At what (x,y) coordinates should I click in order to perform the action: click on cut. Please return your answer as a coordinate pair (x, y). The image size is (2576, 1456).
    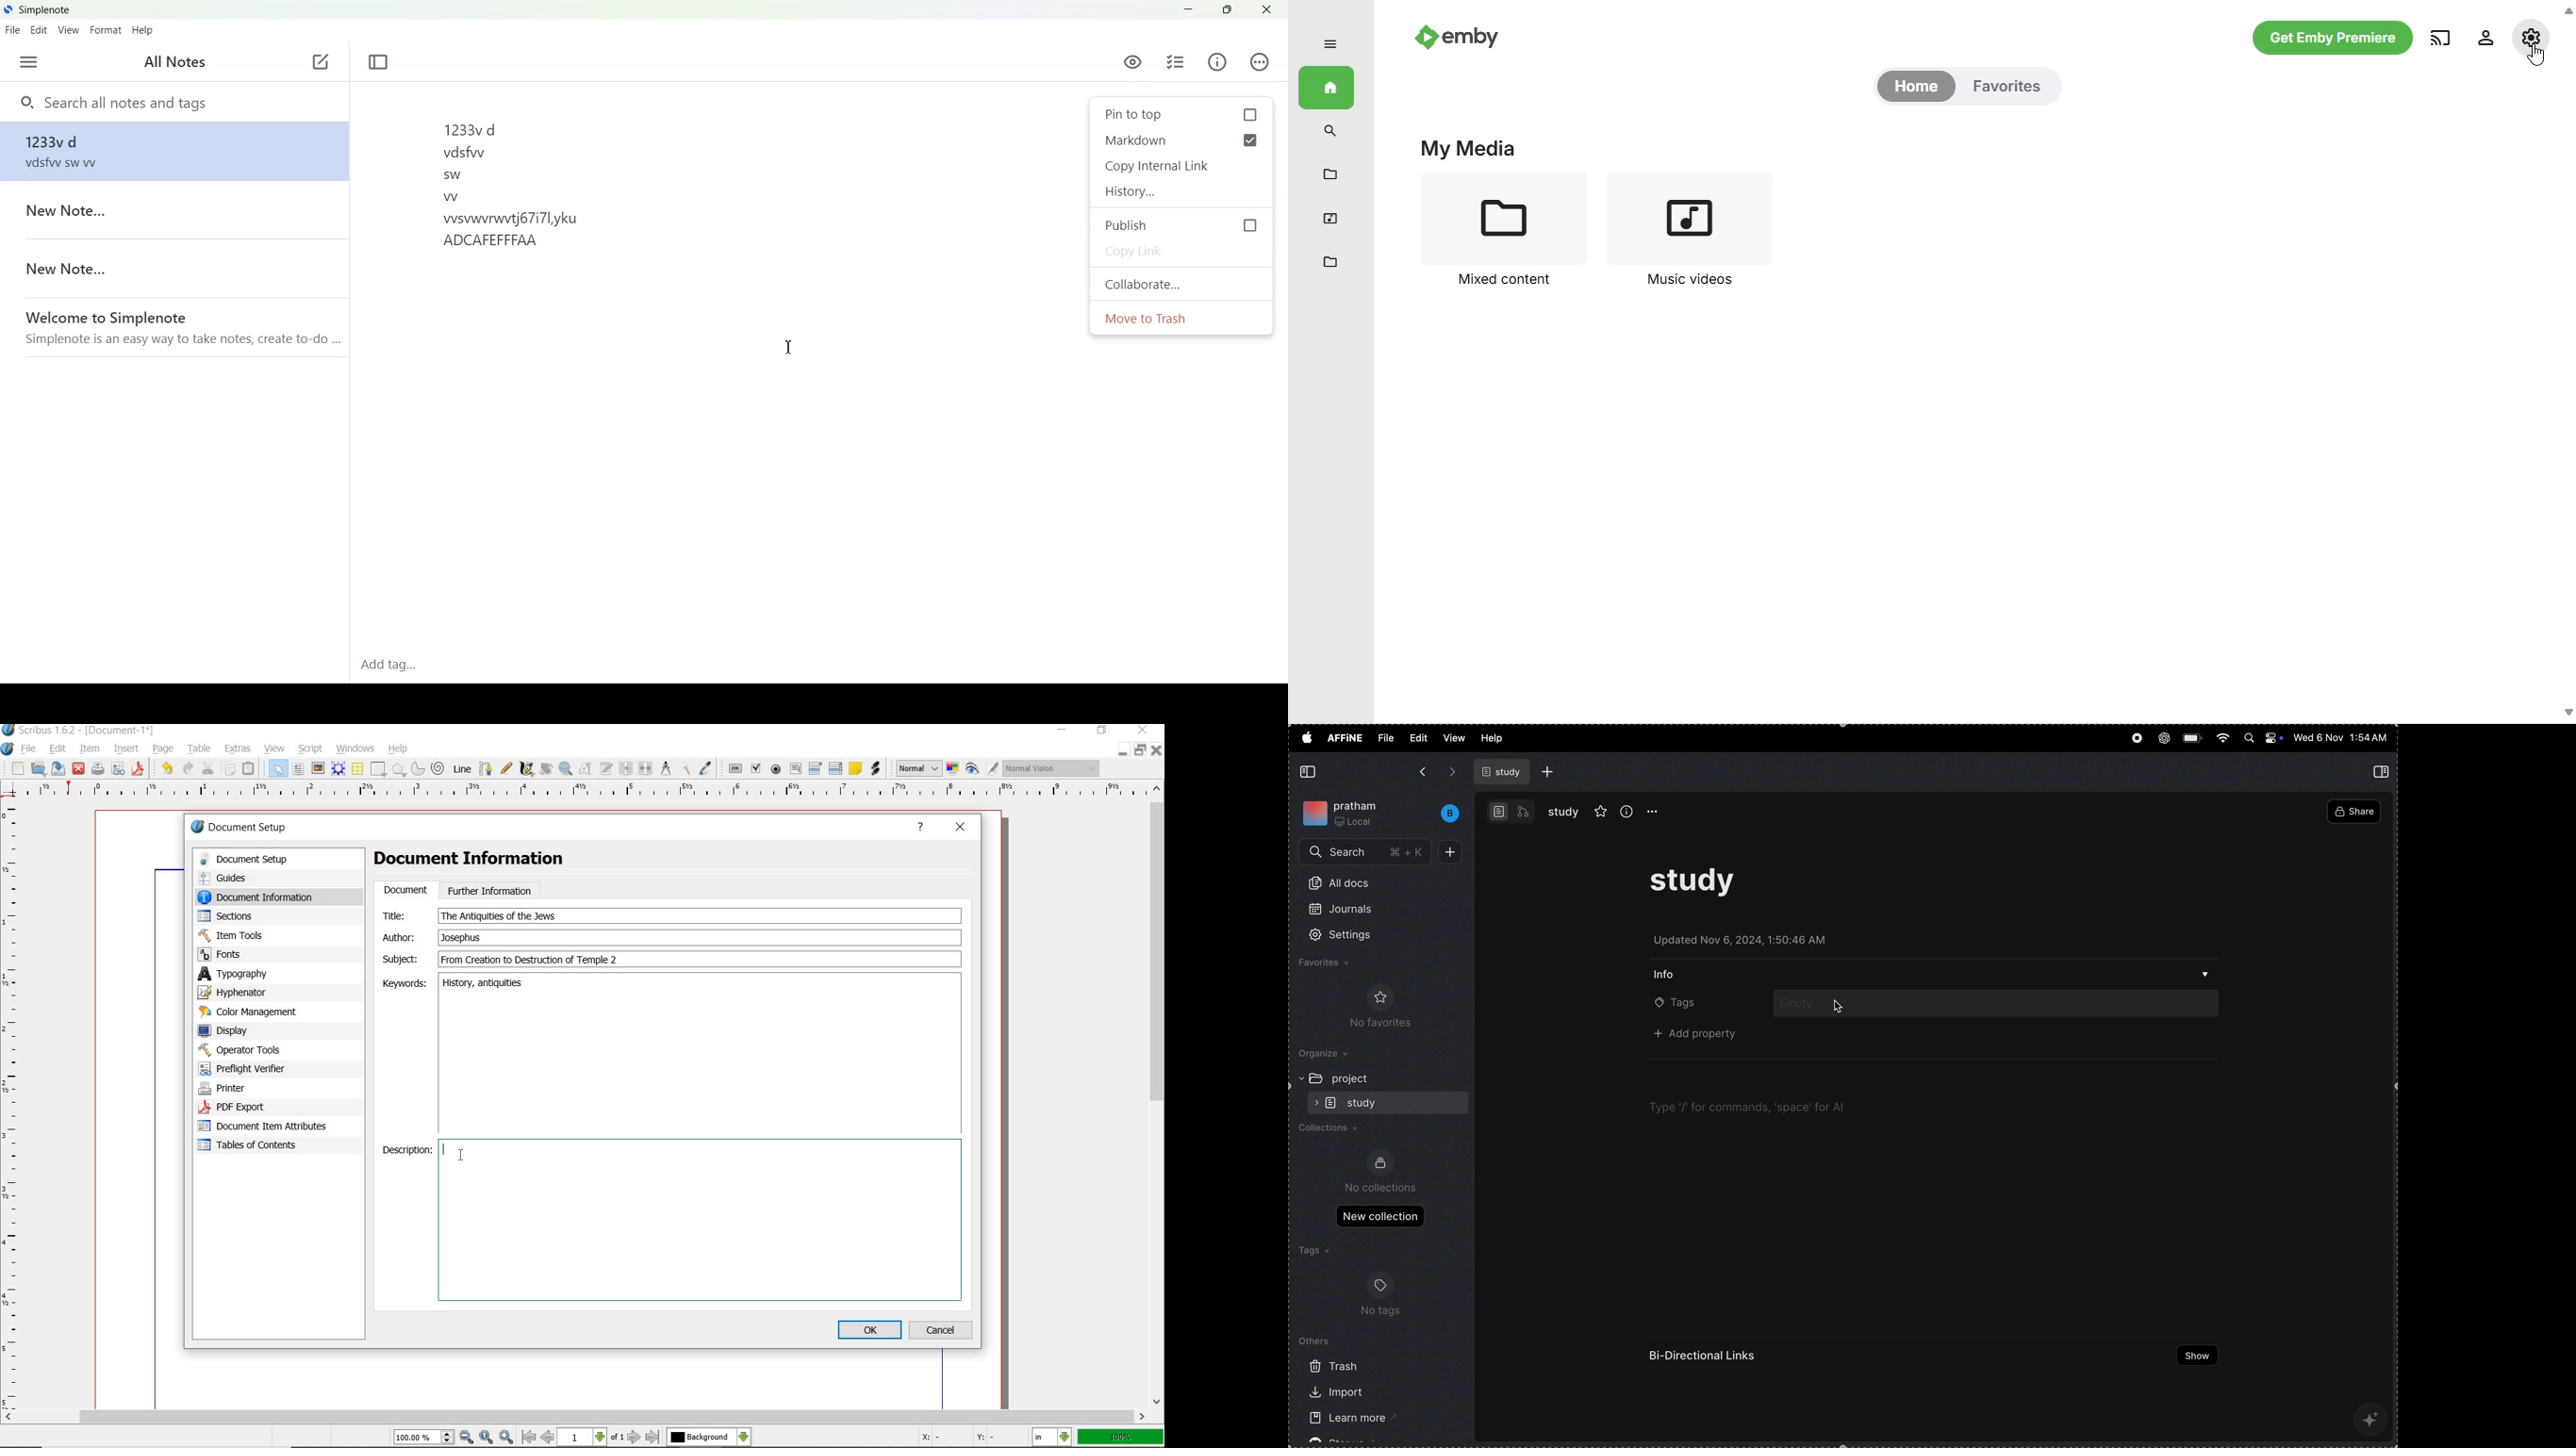
    Looking at the image, I should click on (209, 768).